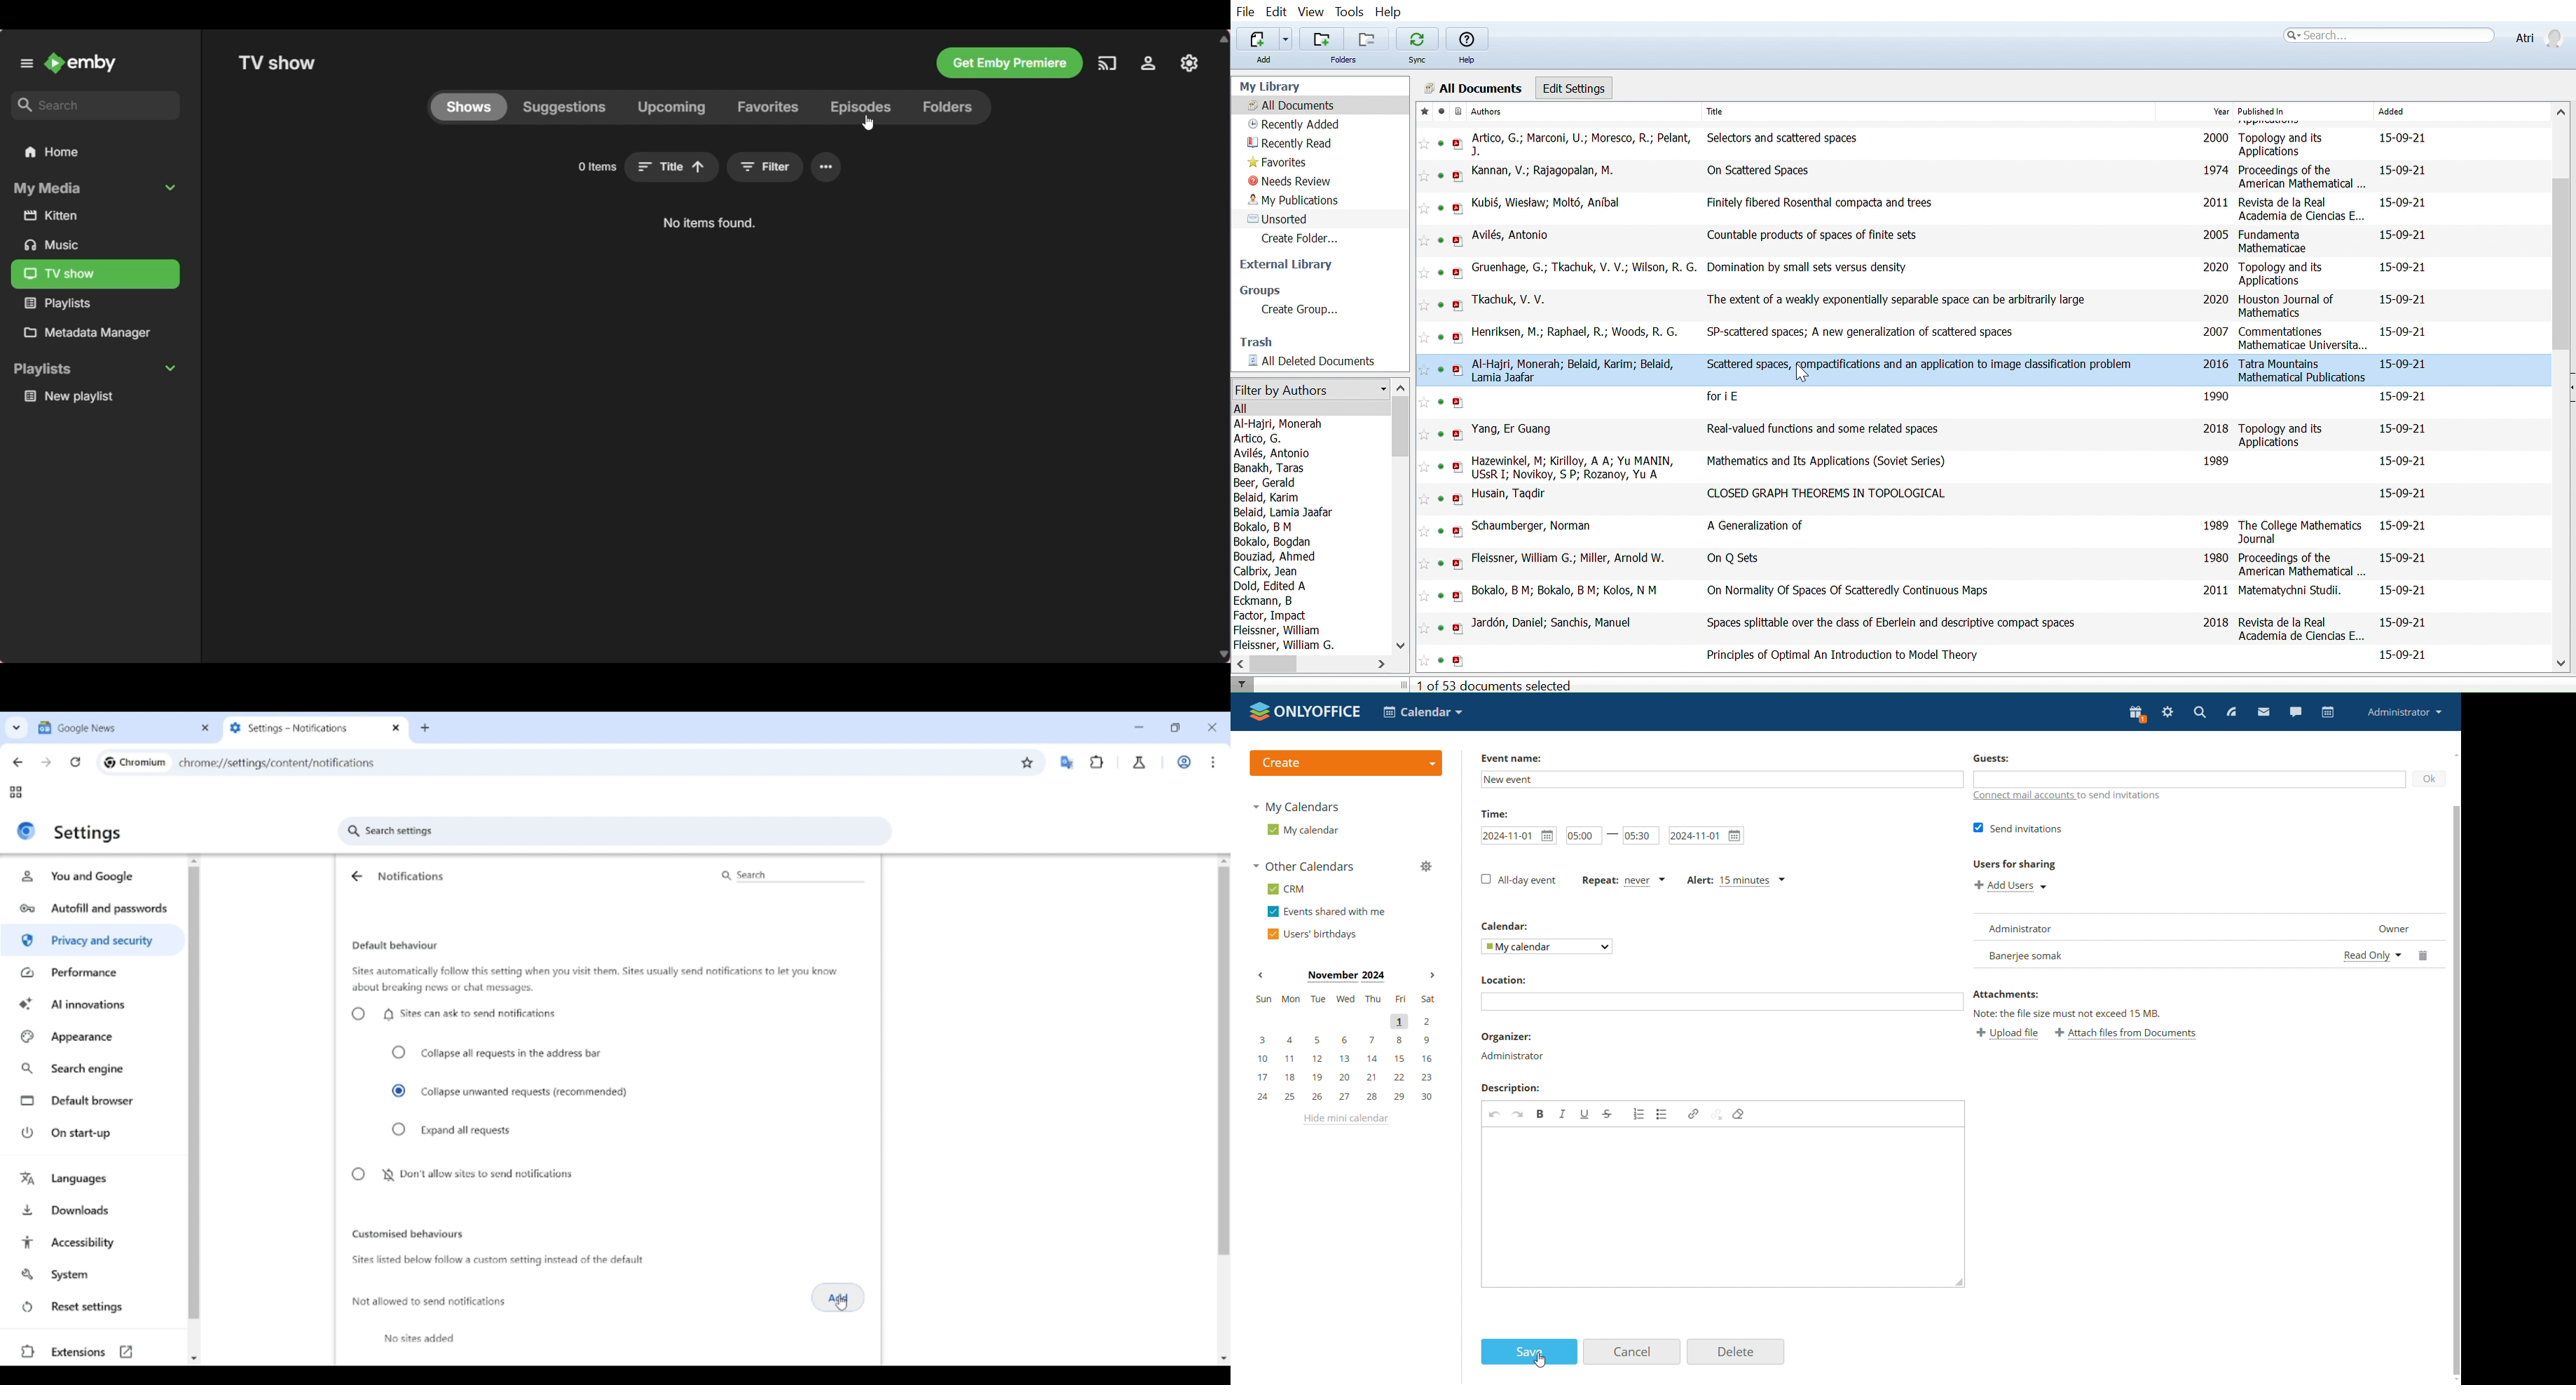  Describe the element at coordinates (1281, 218) in the screenshot. I see `Unsorted` at that location.